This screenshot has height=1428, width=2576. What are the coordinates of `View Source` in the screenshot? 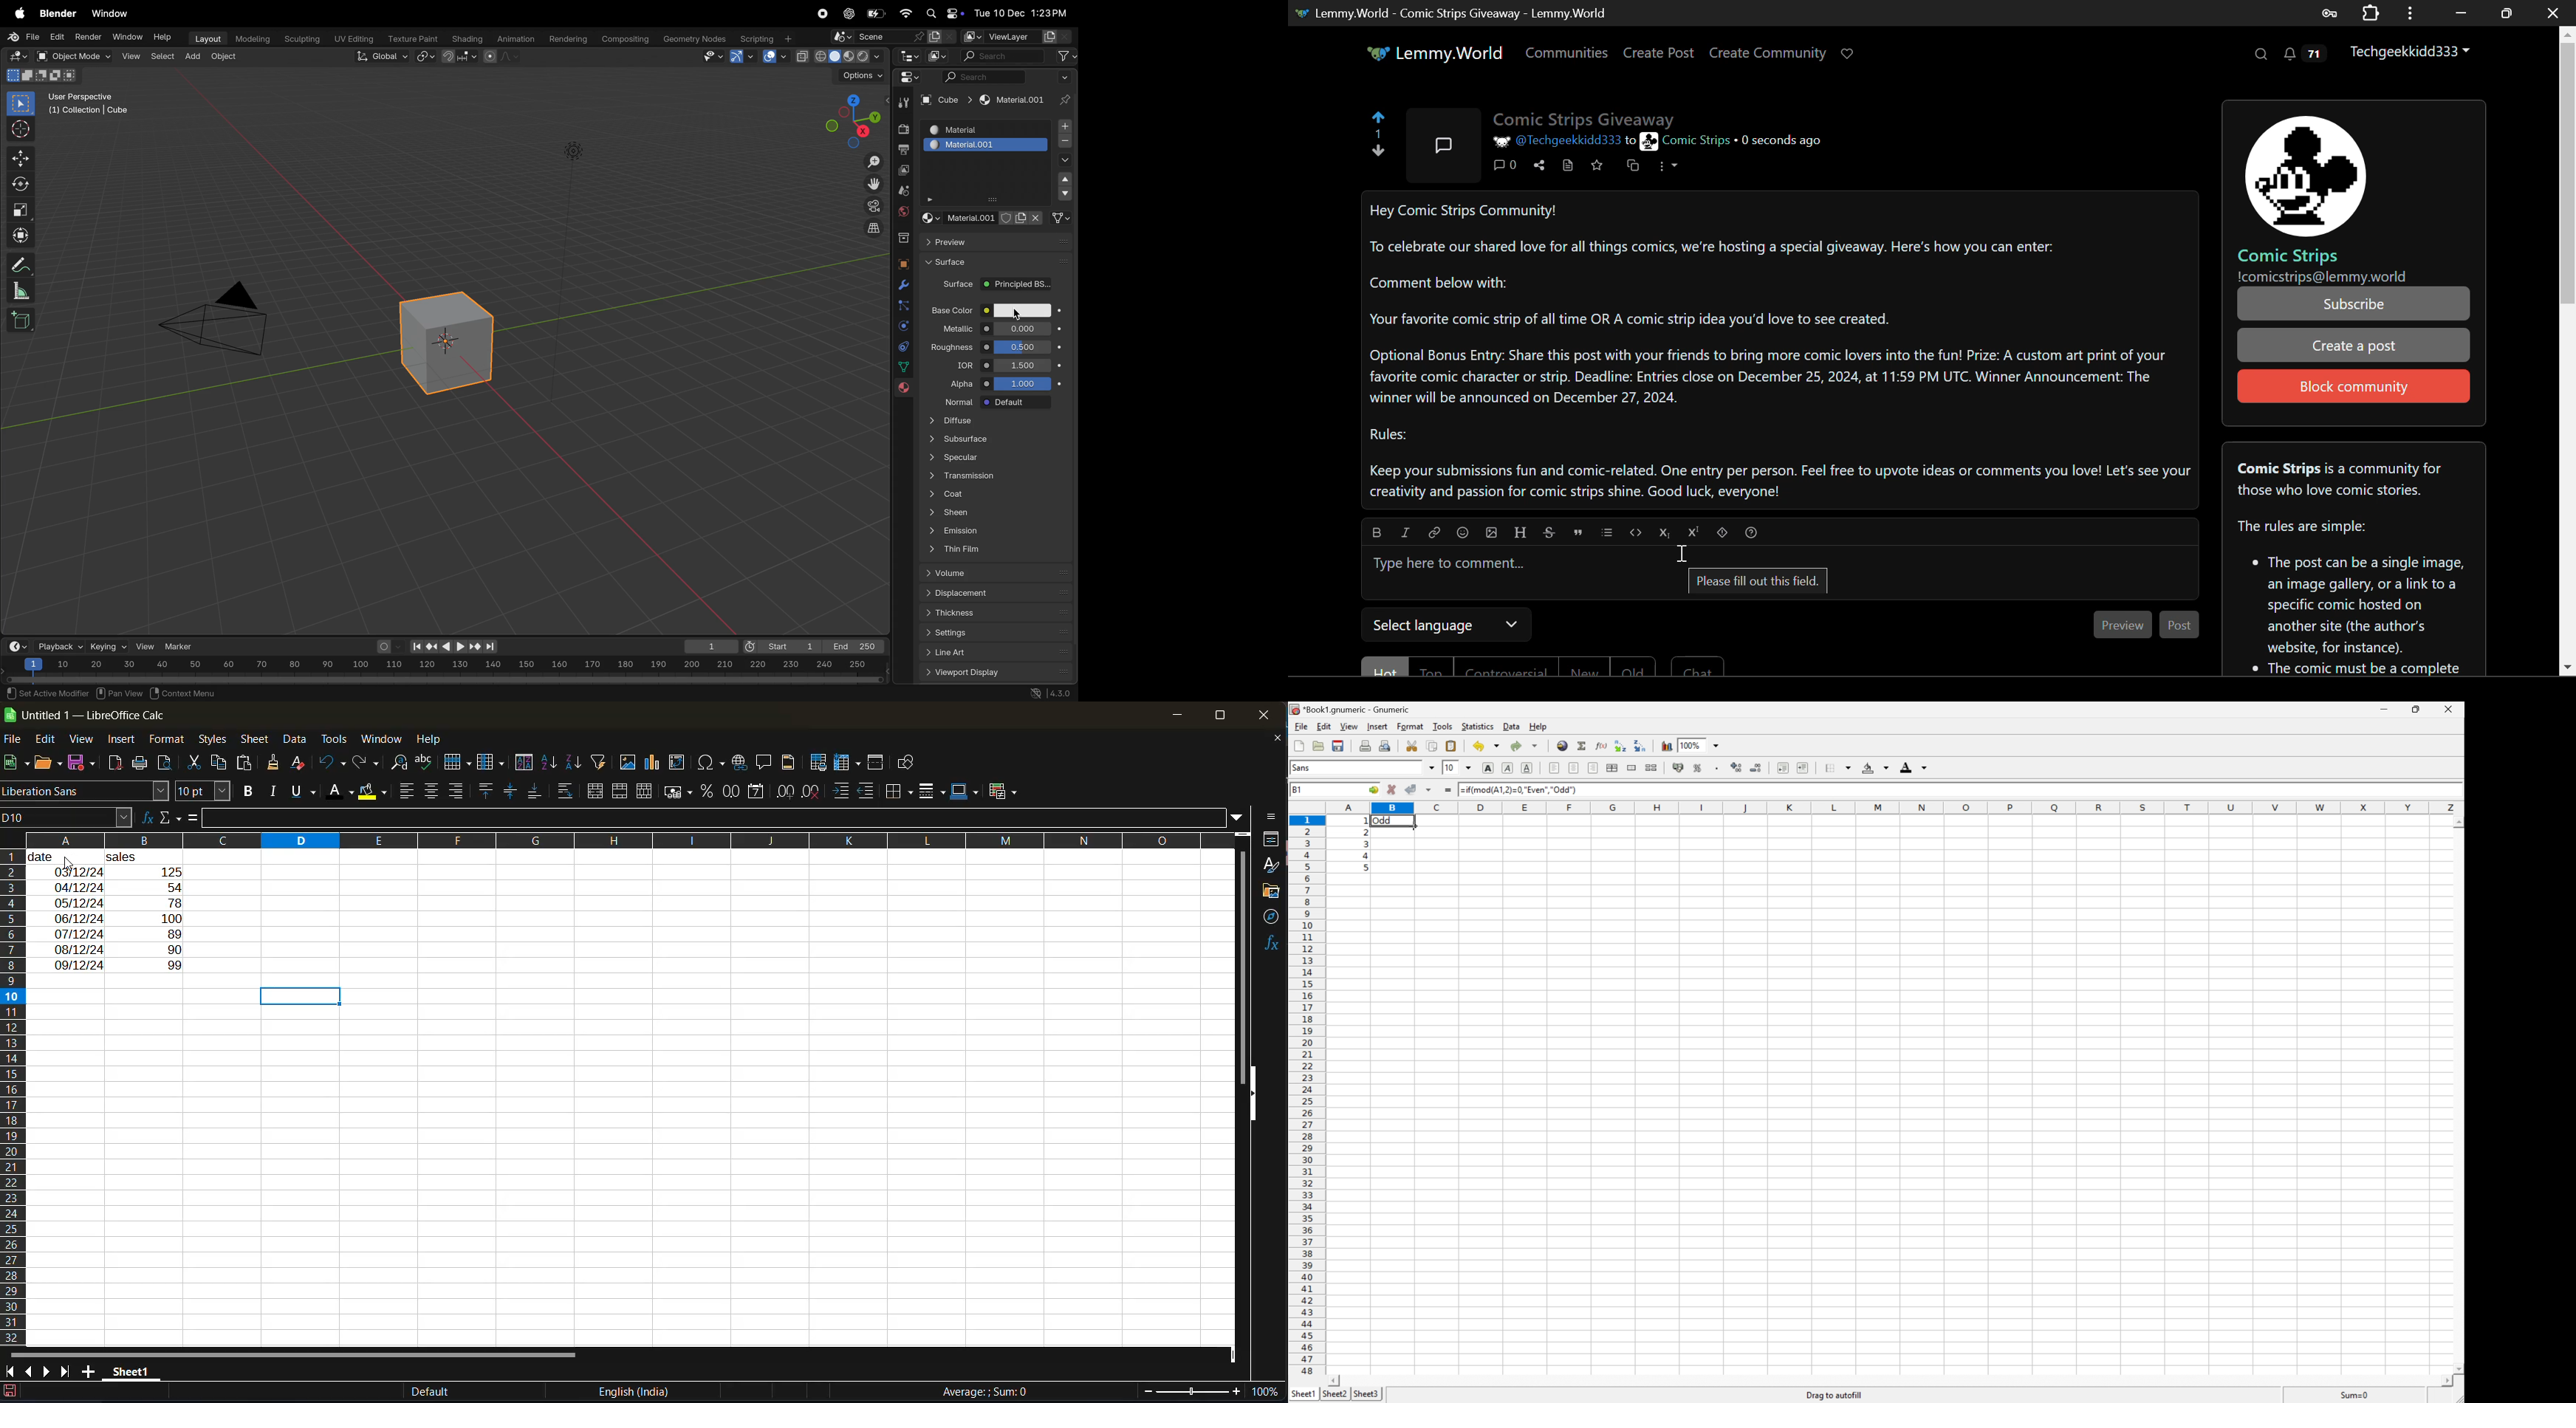 It's located at (1566, 168).